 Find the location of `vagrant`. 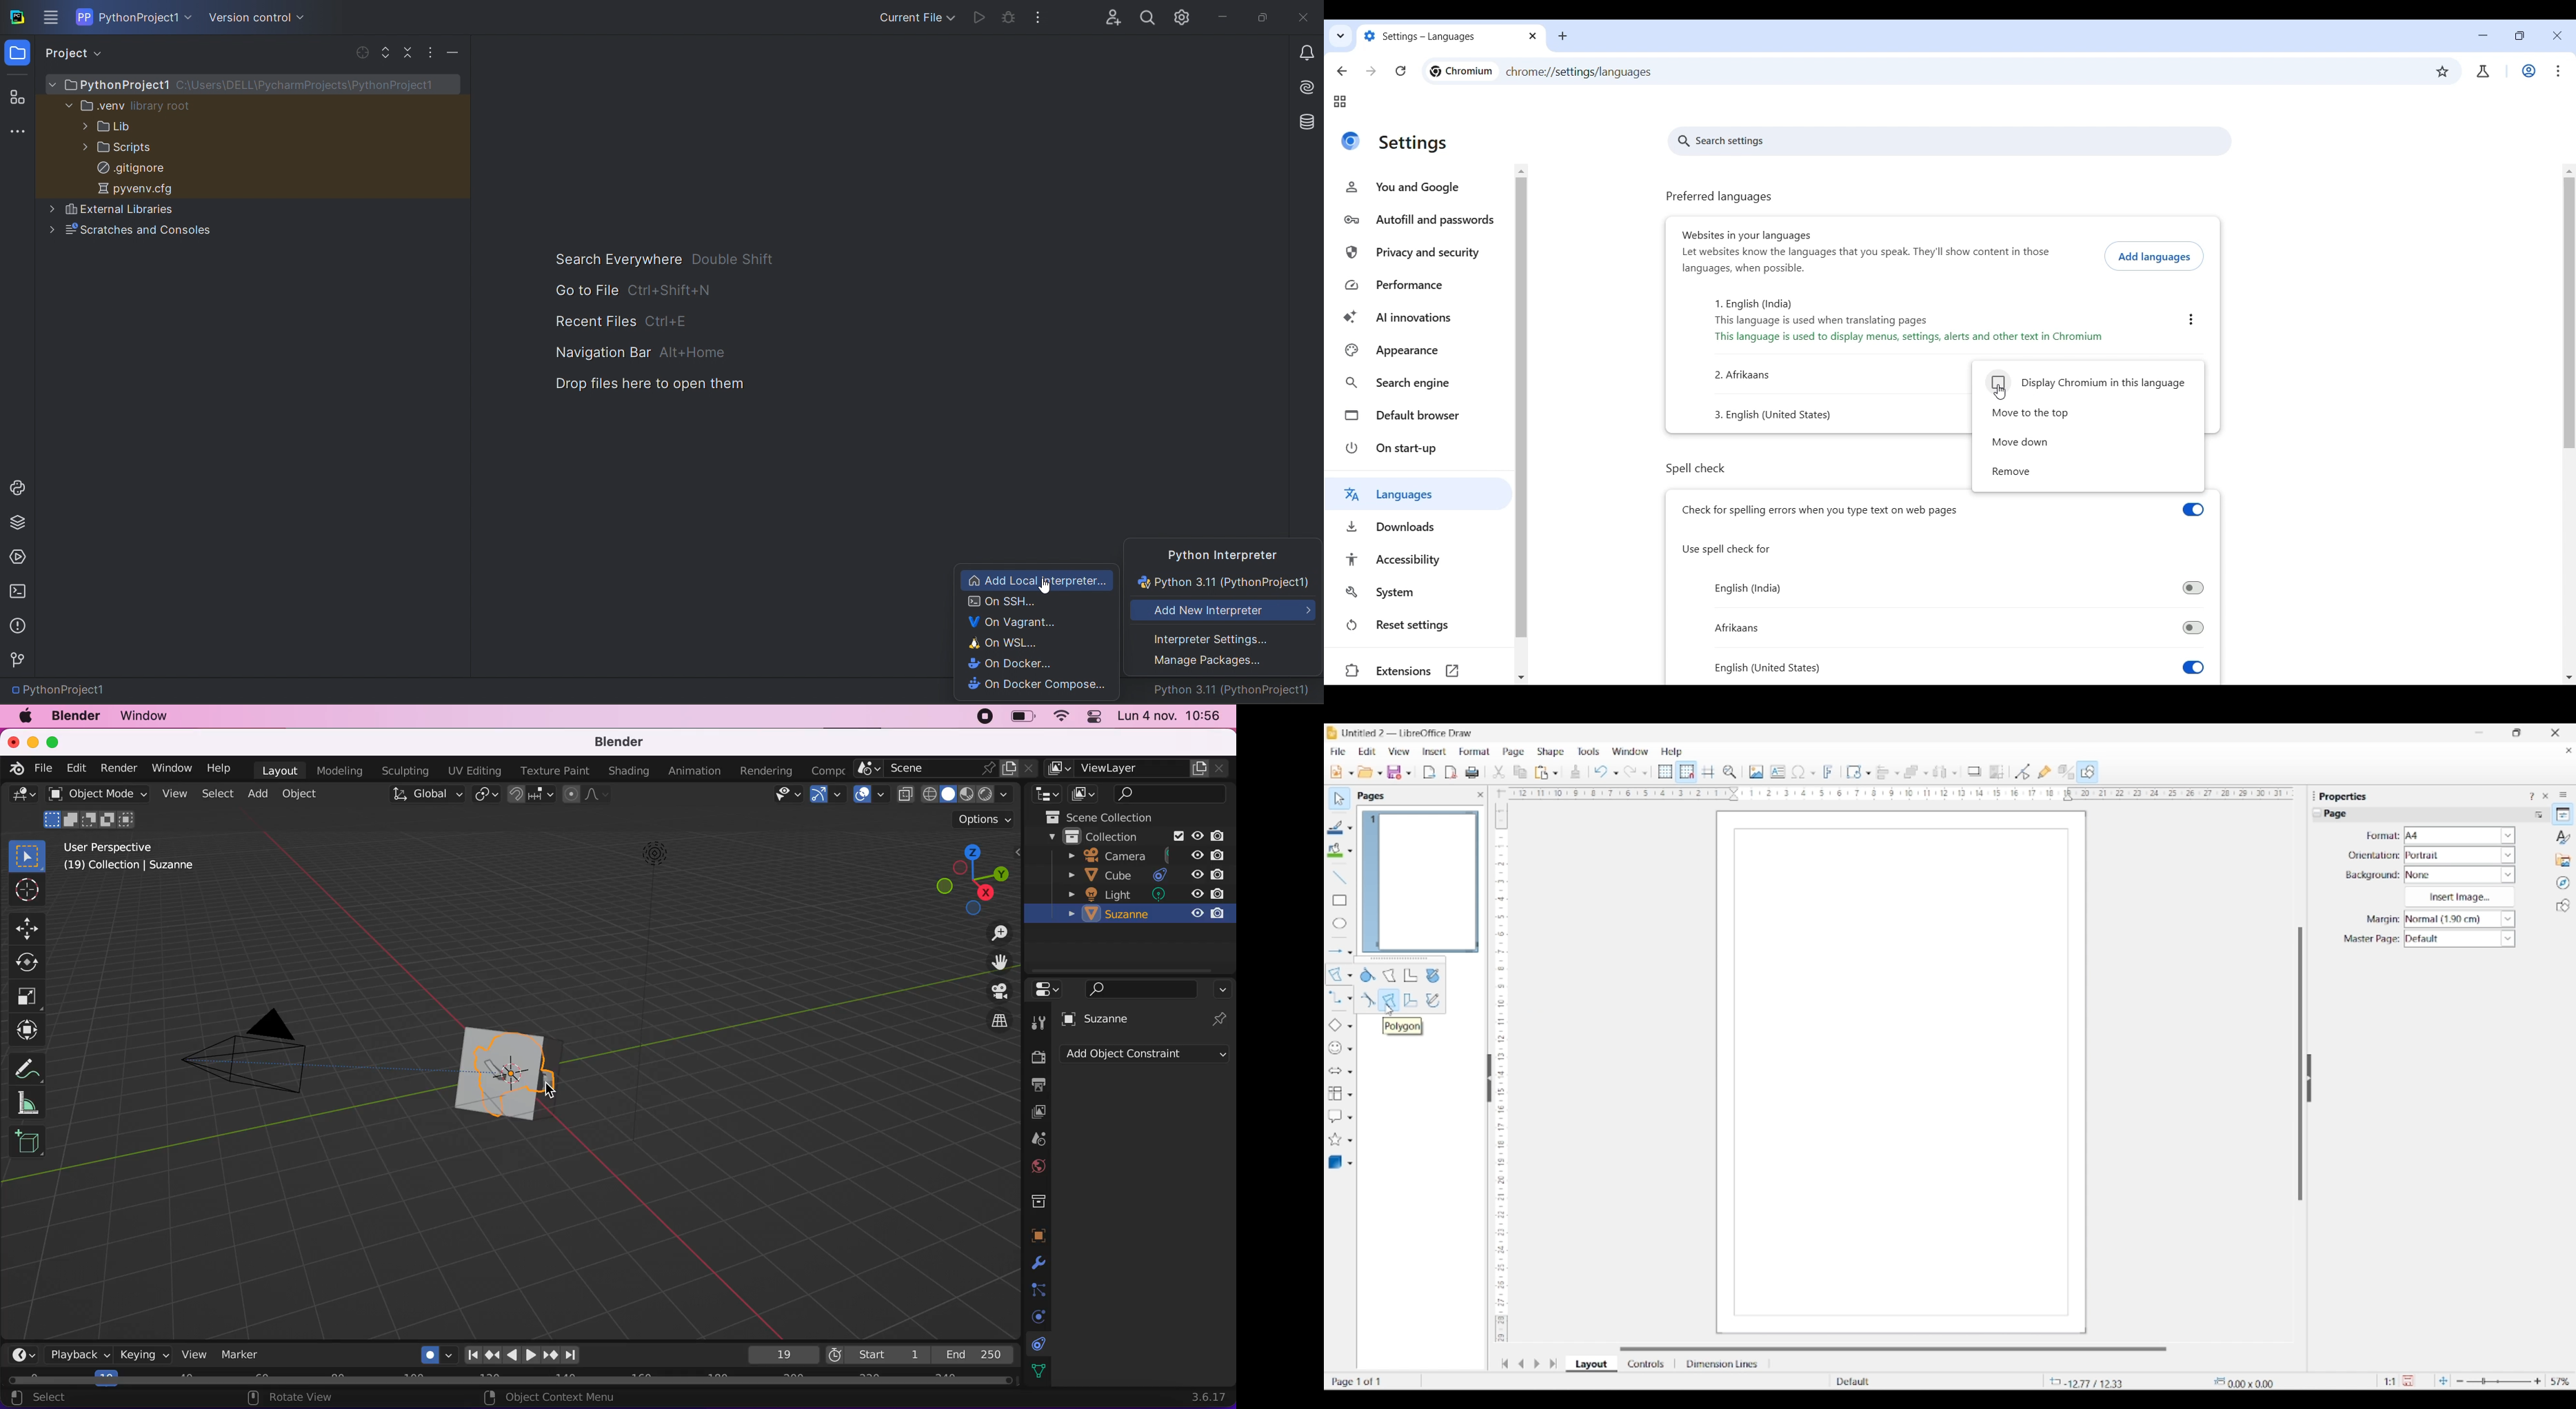

vagrant is located at coordinates (1036, 622).